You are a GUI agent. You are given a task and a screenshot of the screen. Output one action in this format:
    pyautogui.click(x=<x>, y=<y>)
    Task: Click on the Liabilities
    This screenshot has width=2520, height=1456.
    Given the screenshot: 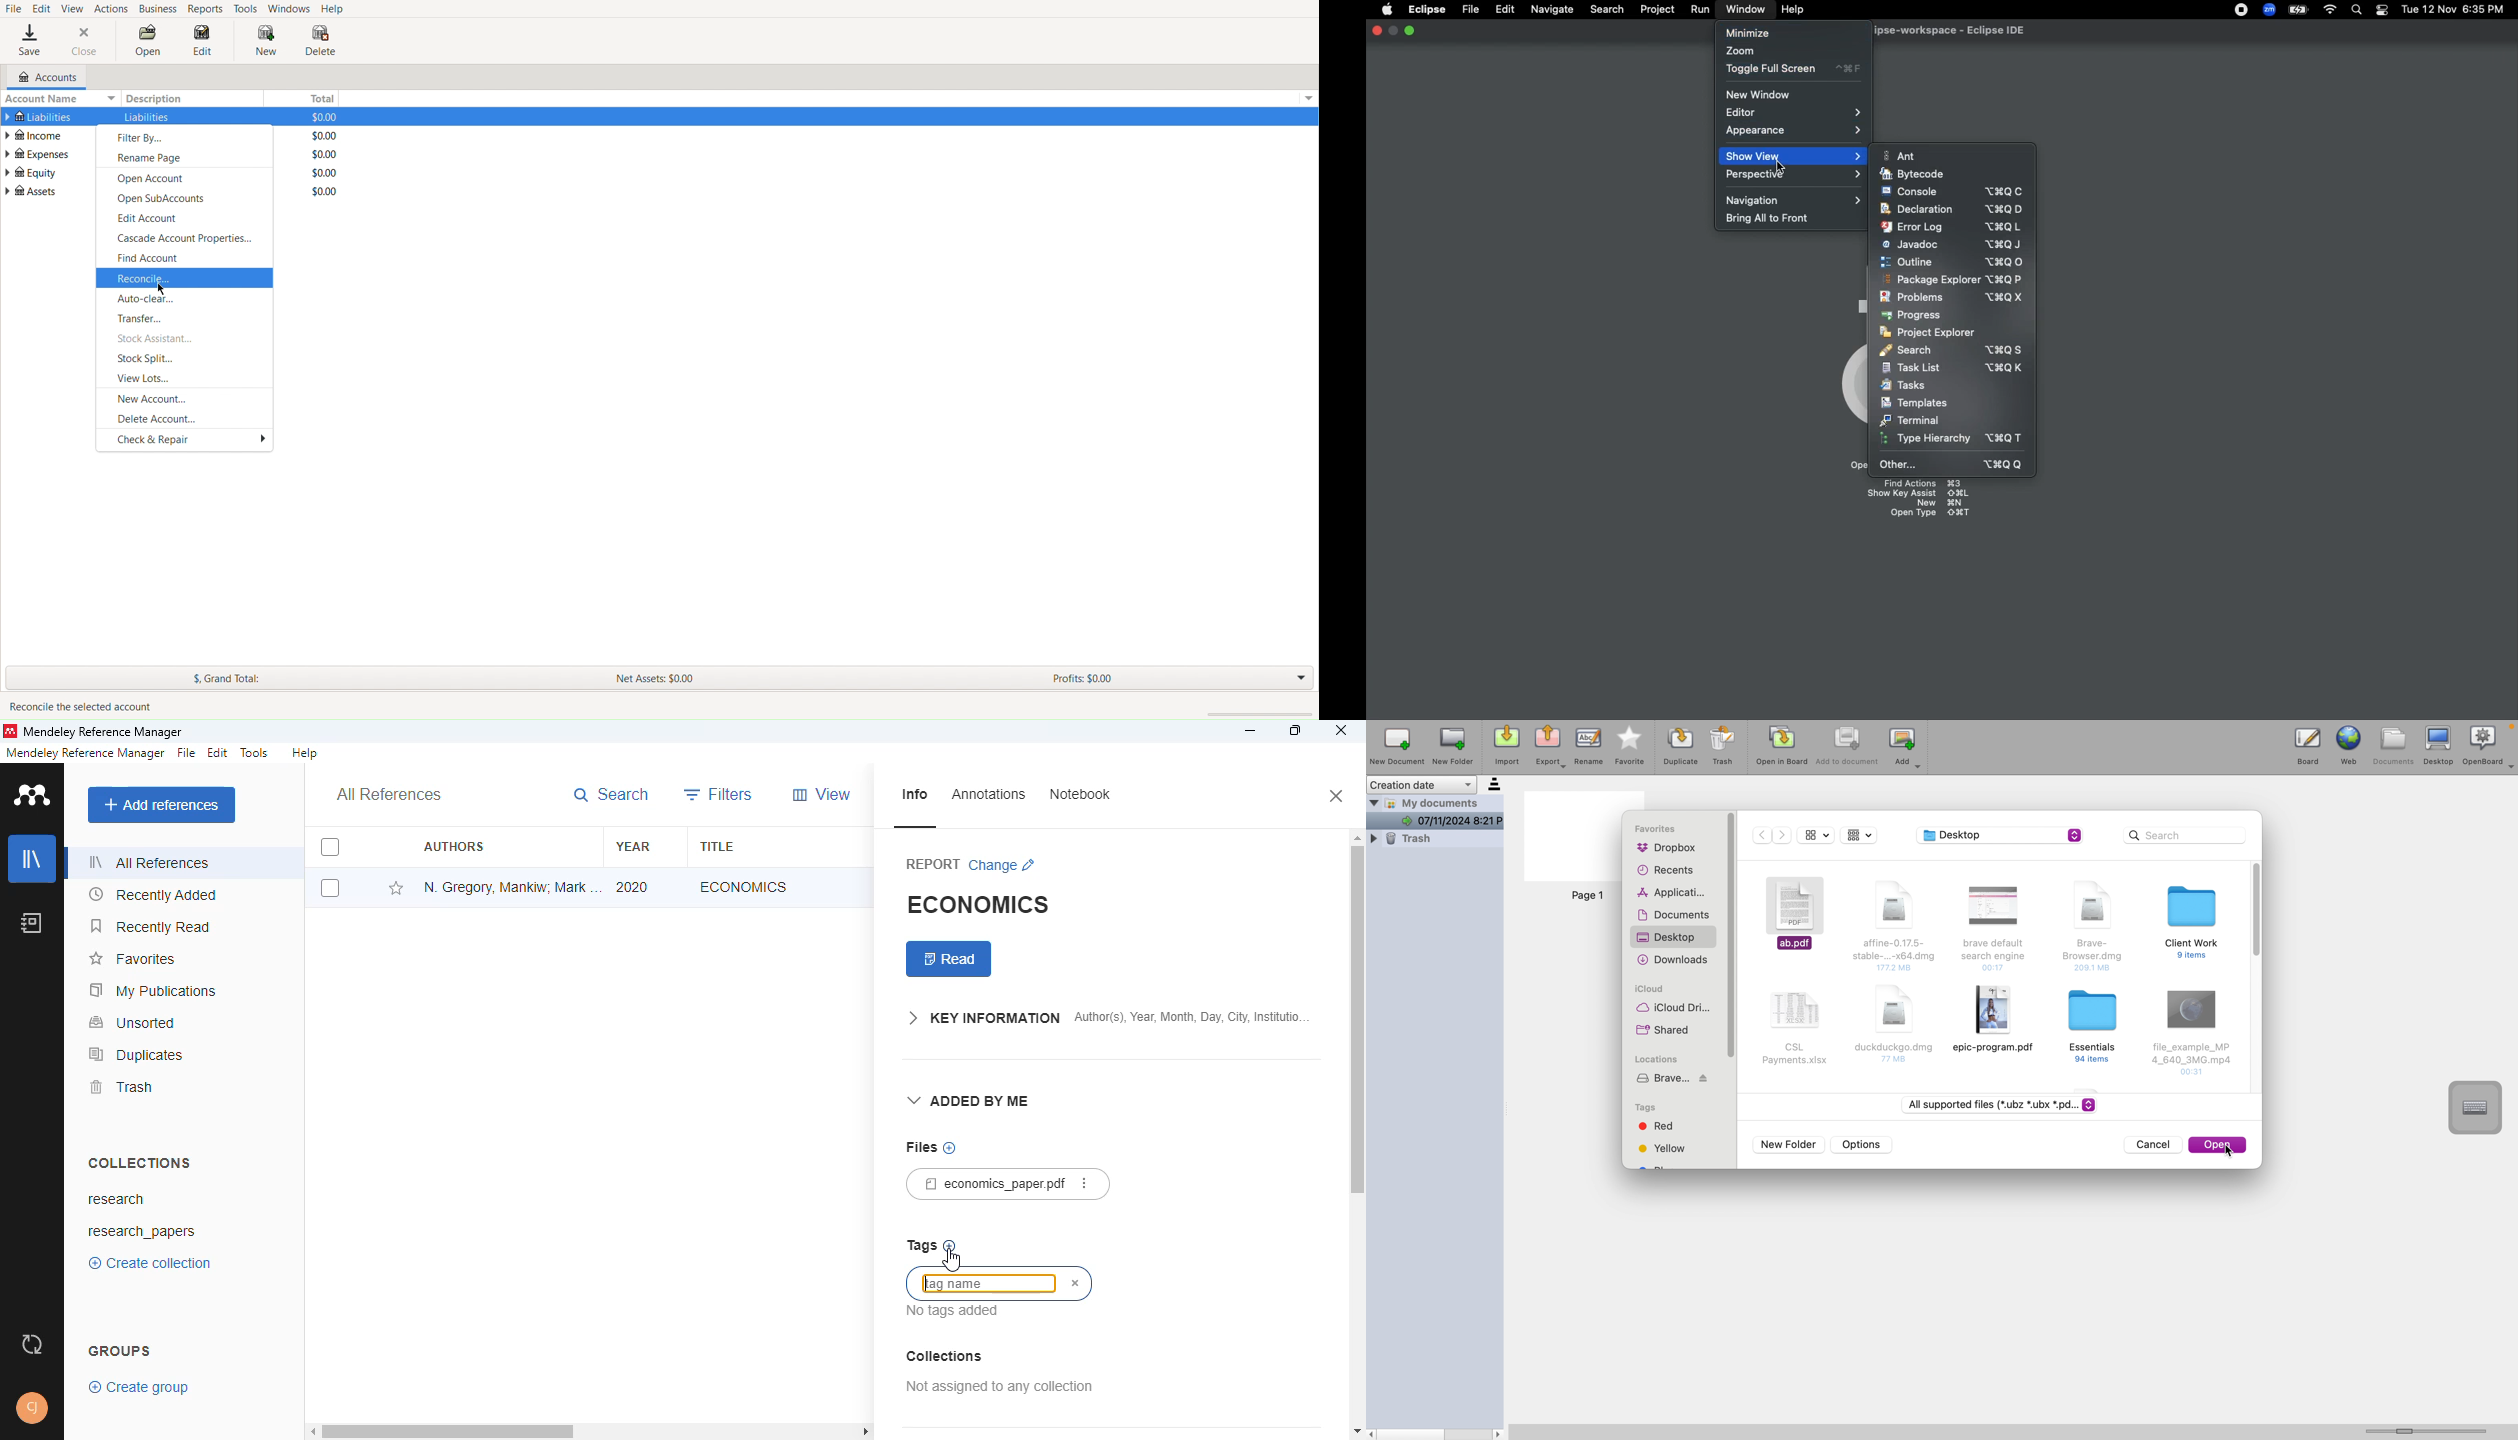 What is the action you would take?
    pyautogui.click(x=37, y=117)
    